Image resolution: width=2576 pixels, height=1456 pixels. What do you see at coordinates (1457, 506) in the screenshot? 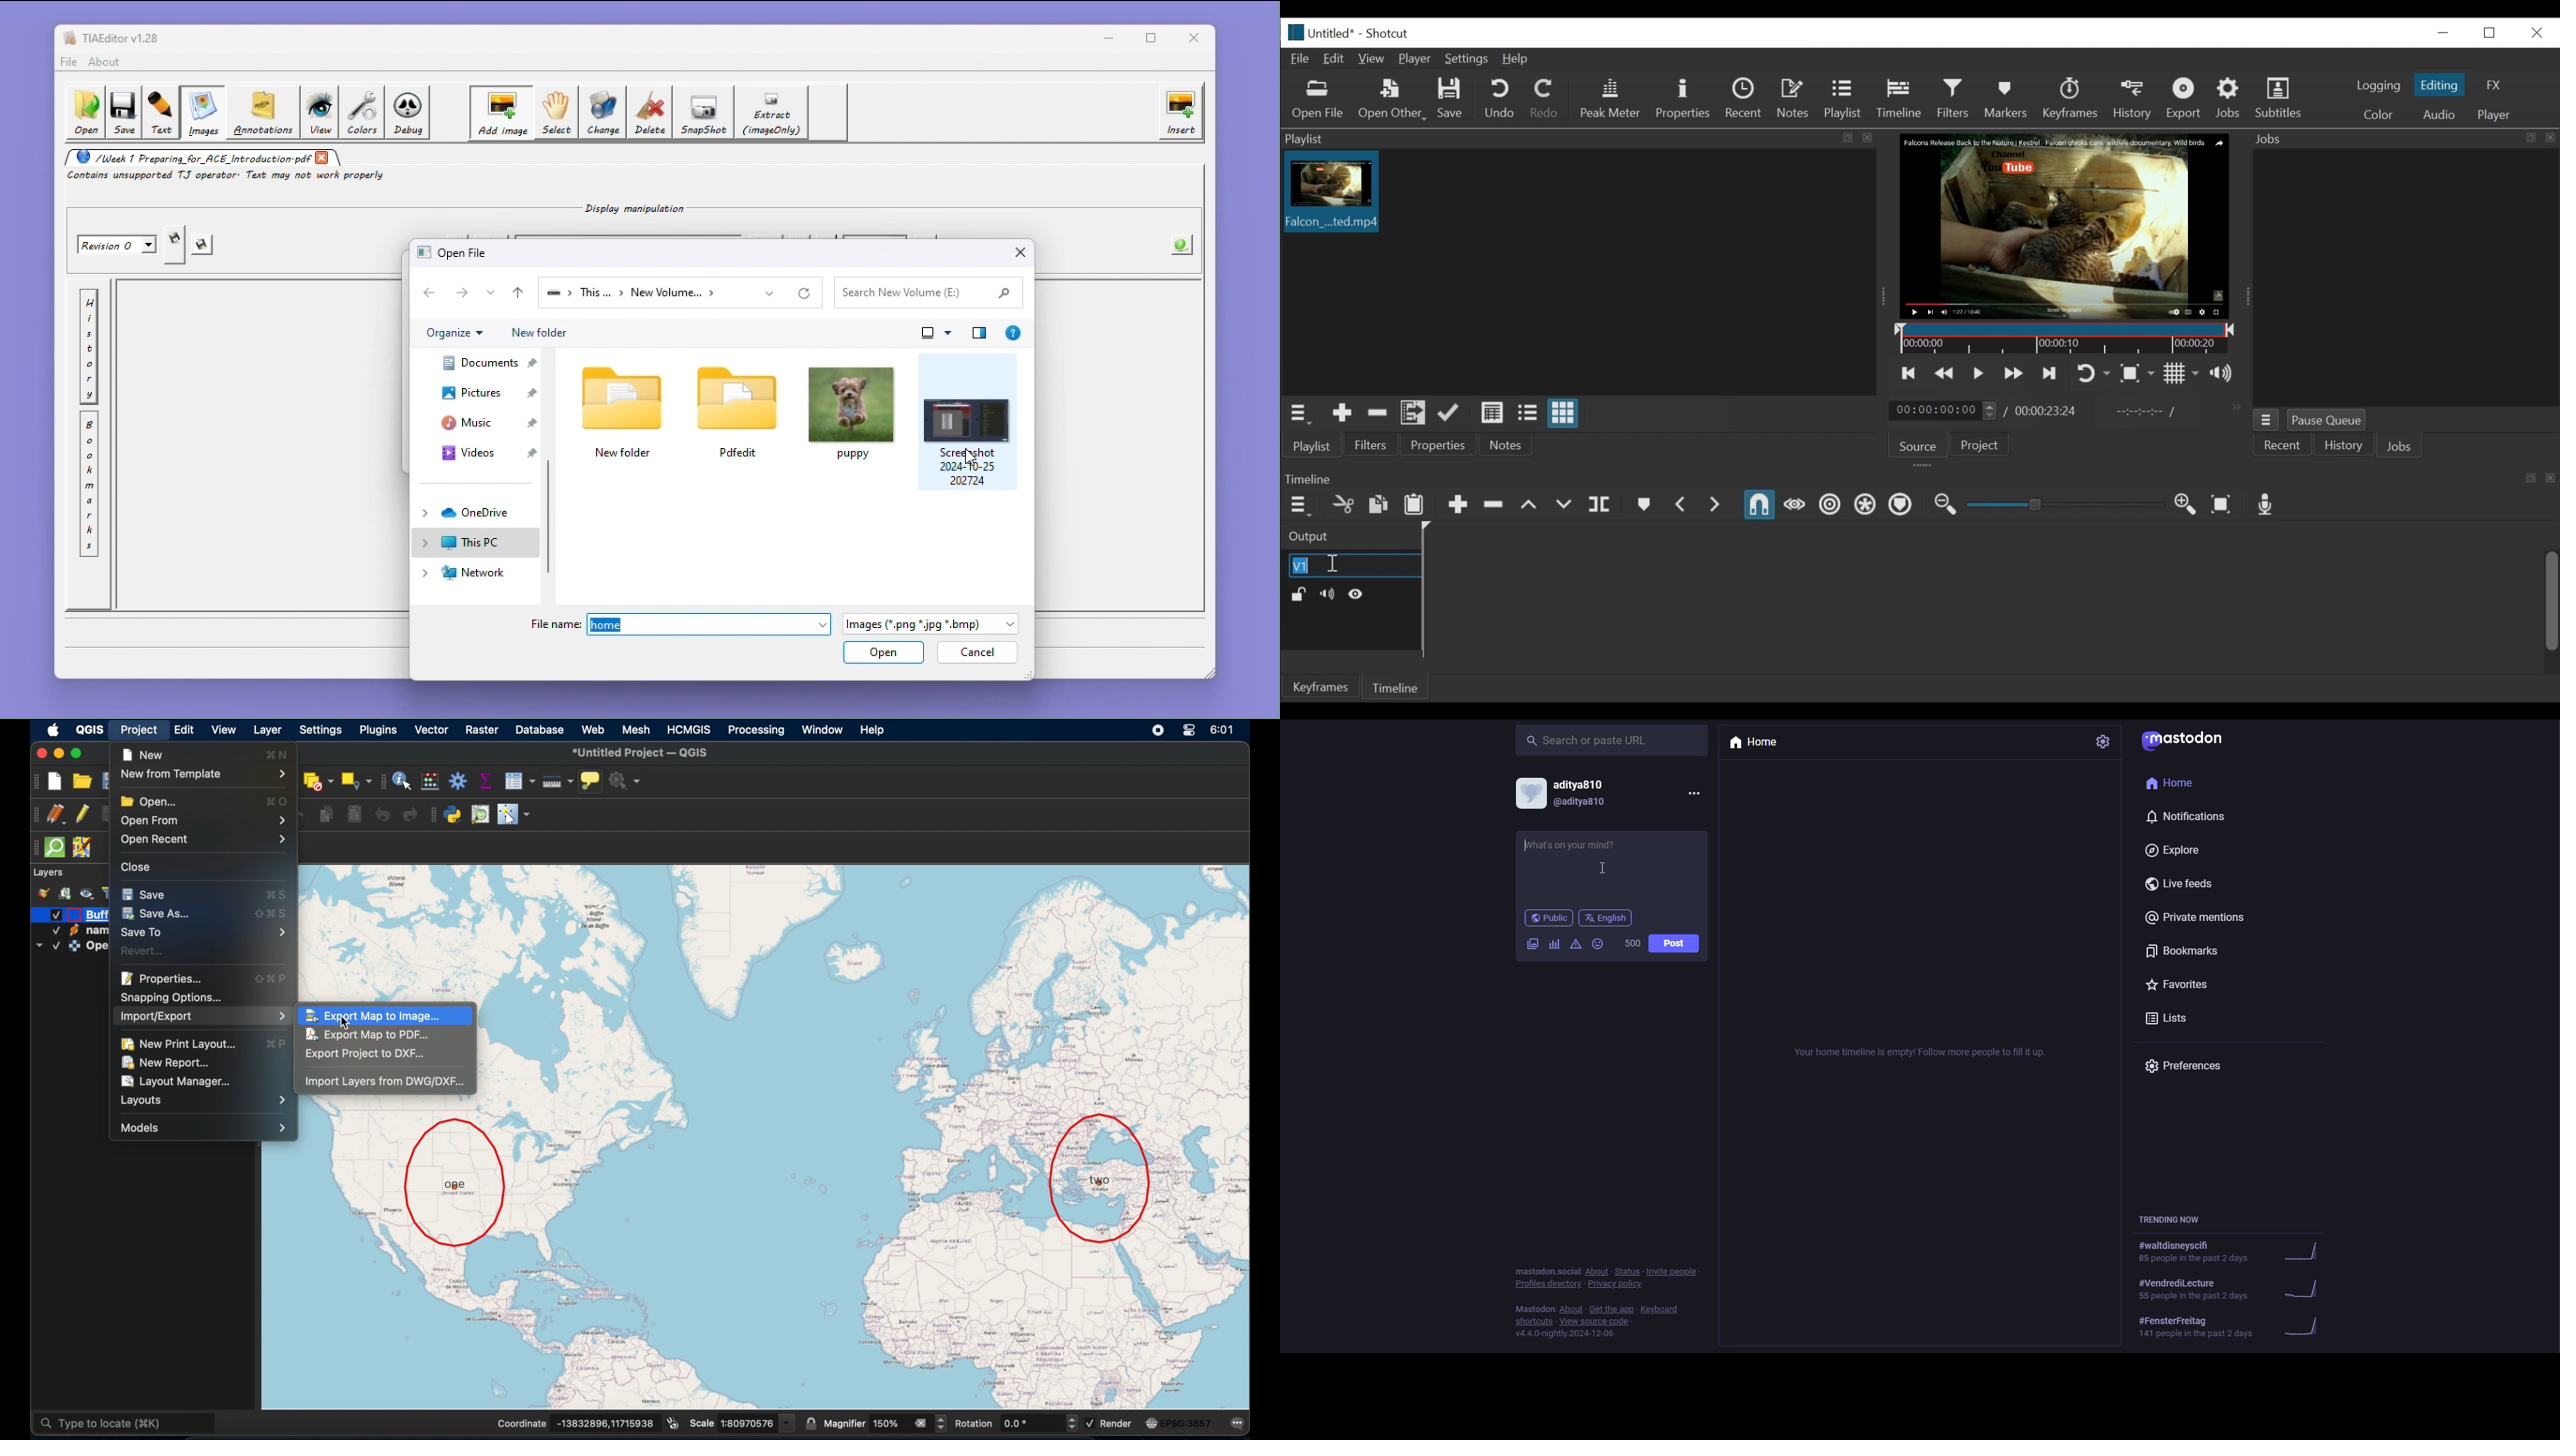
I see `Append` at bounding box center [1457, 506].